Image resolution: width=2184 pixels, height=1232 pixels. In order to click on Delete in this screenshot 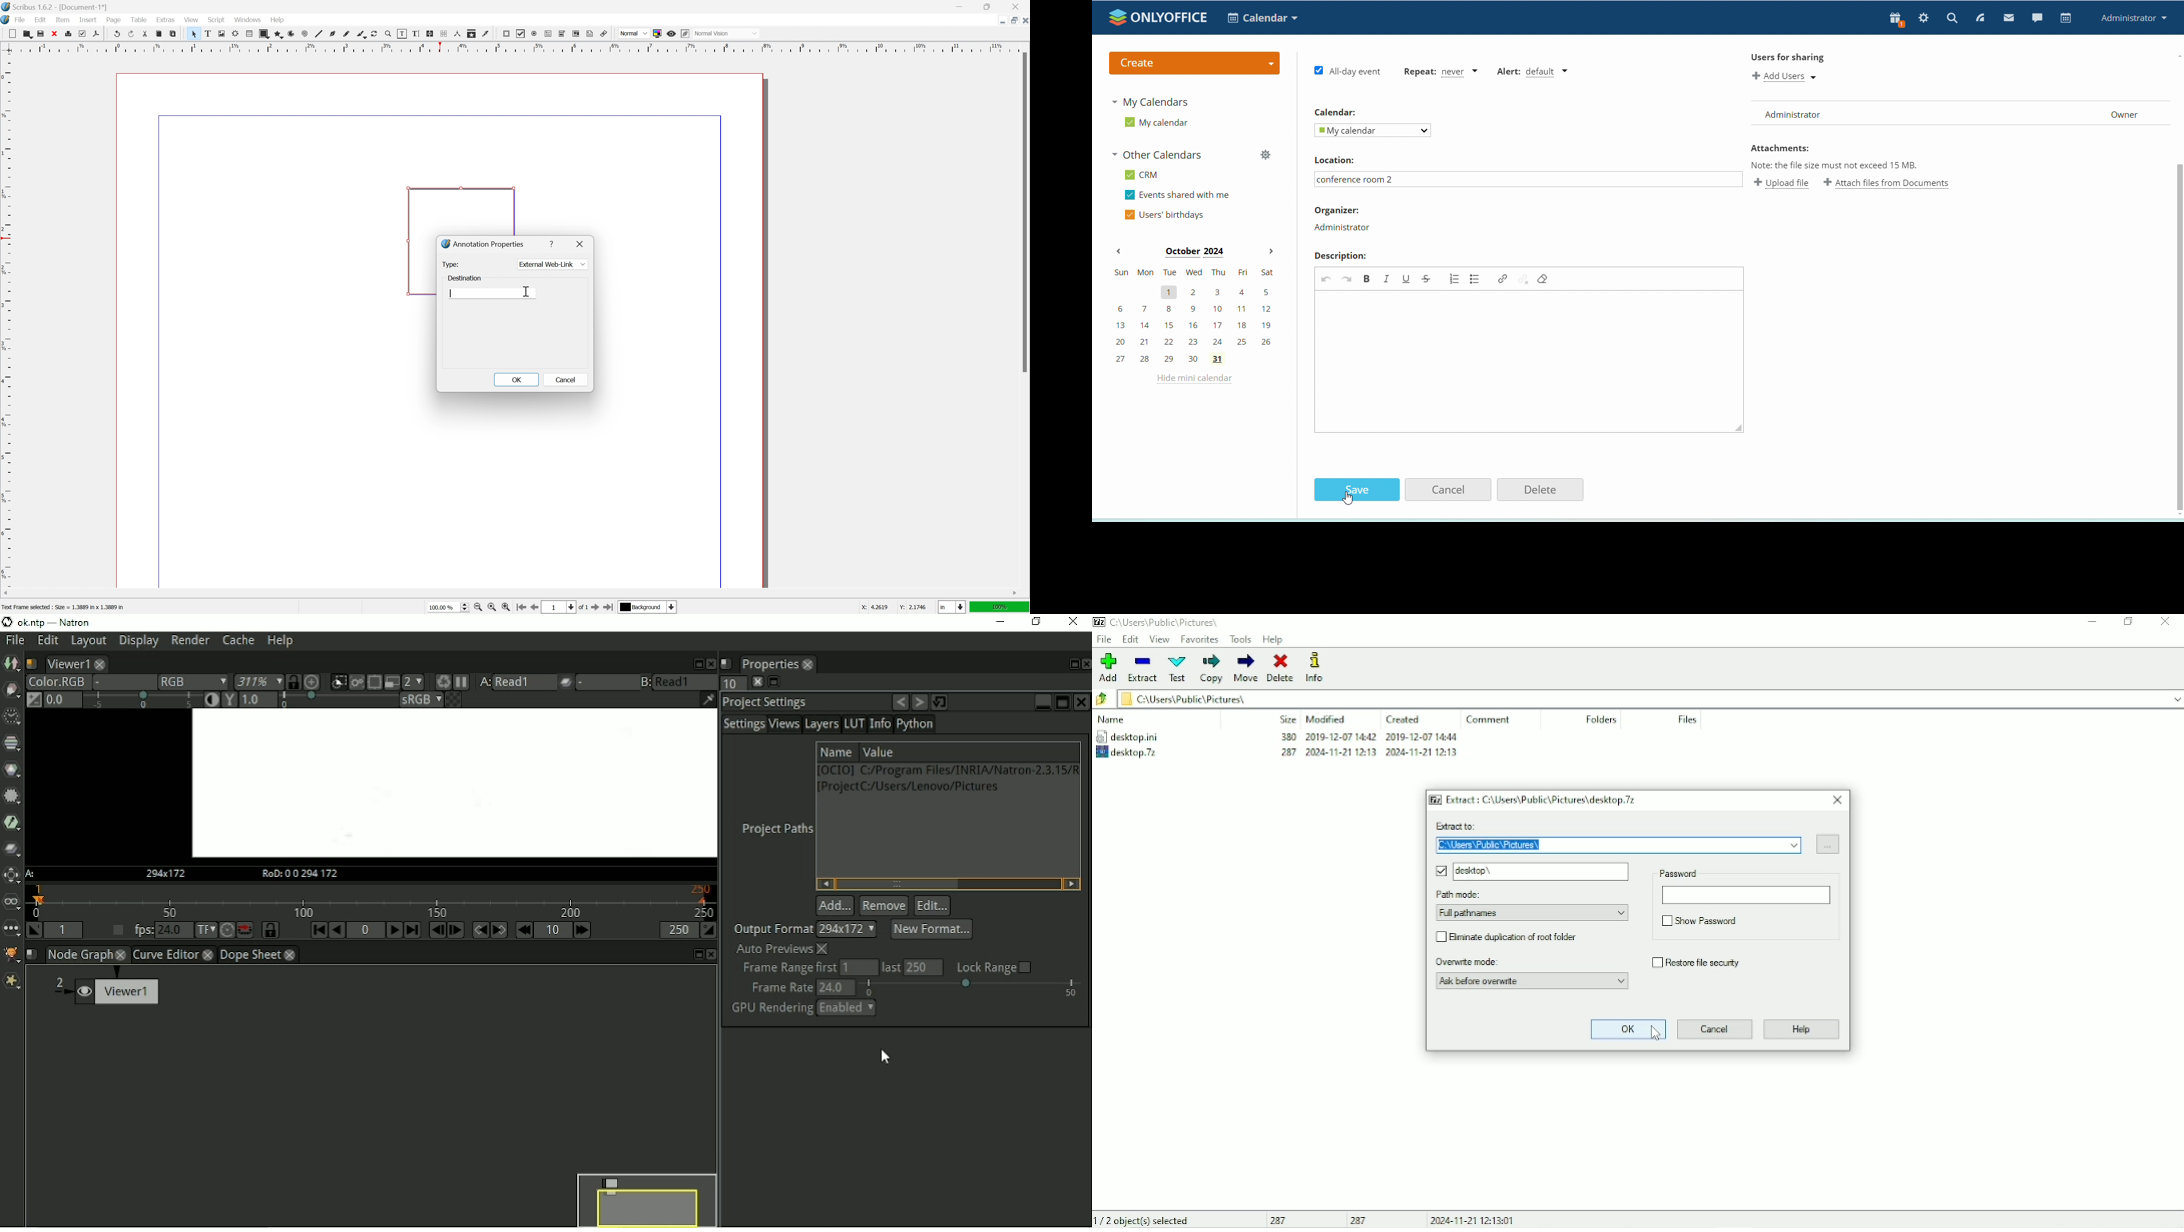, I will do `click(1280, 667)`.